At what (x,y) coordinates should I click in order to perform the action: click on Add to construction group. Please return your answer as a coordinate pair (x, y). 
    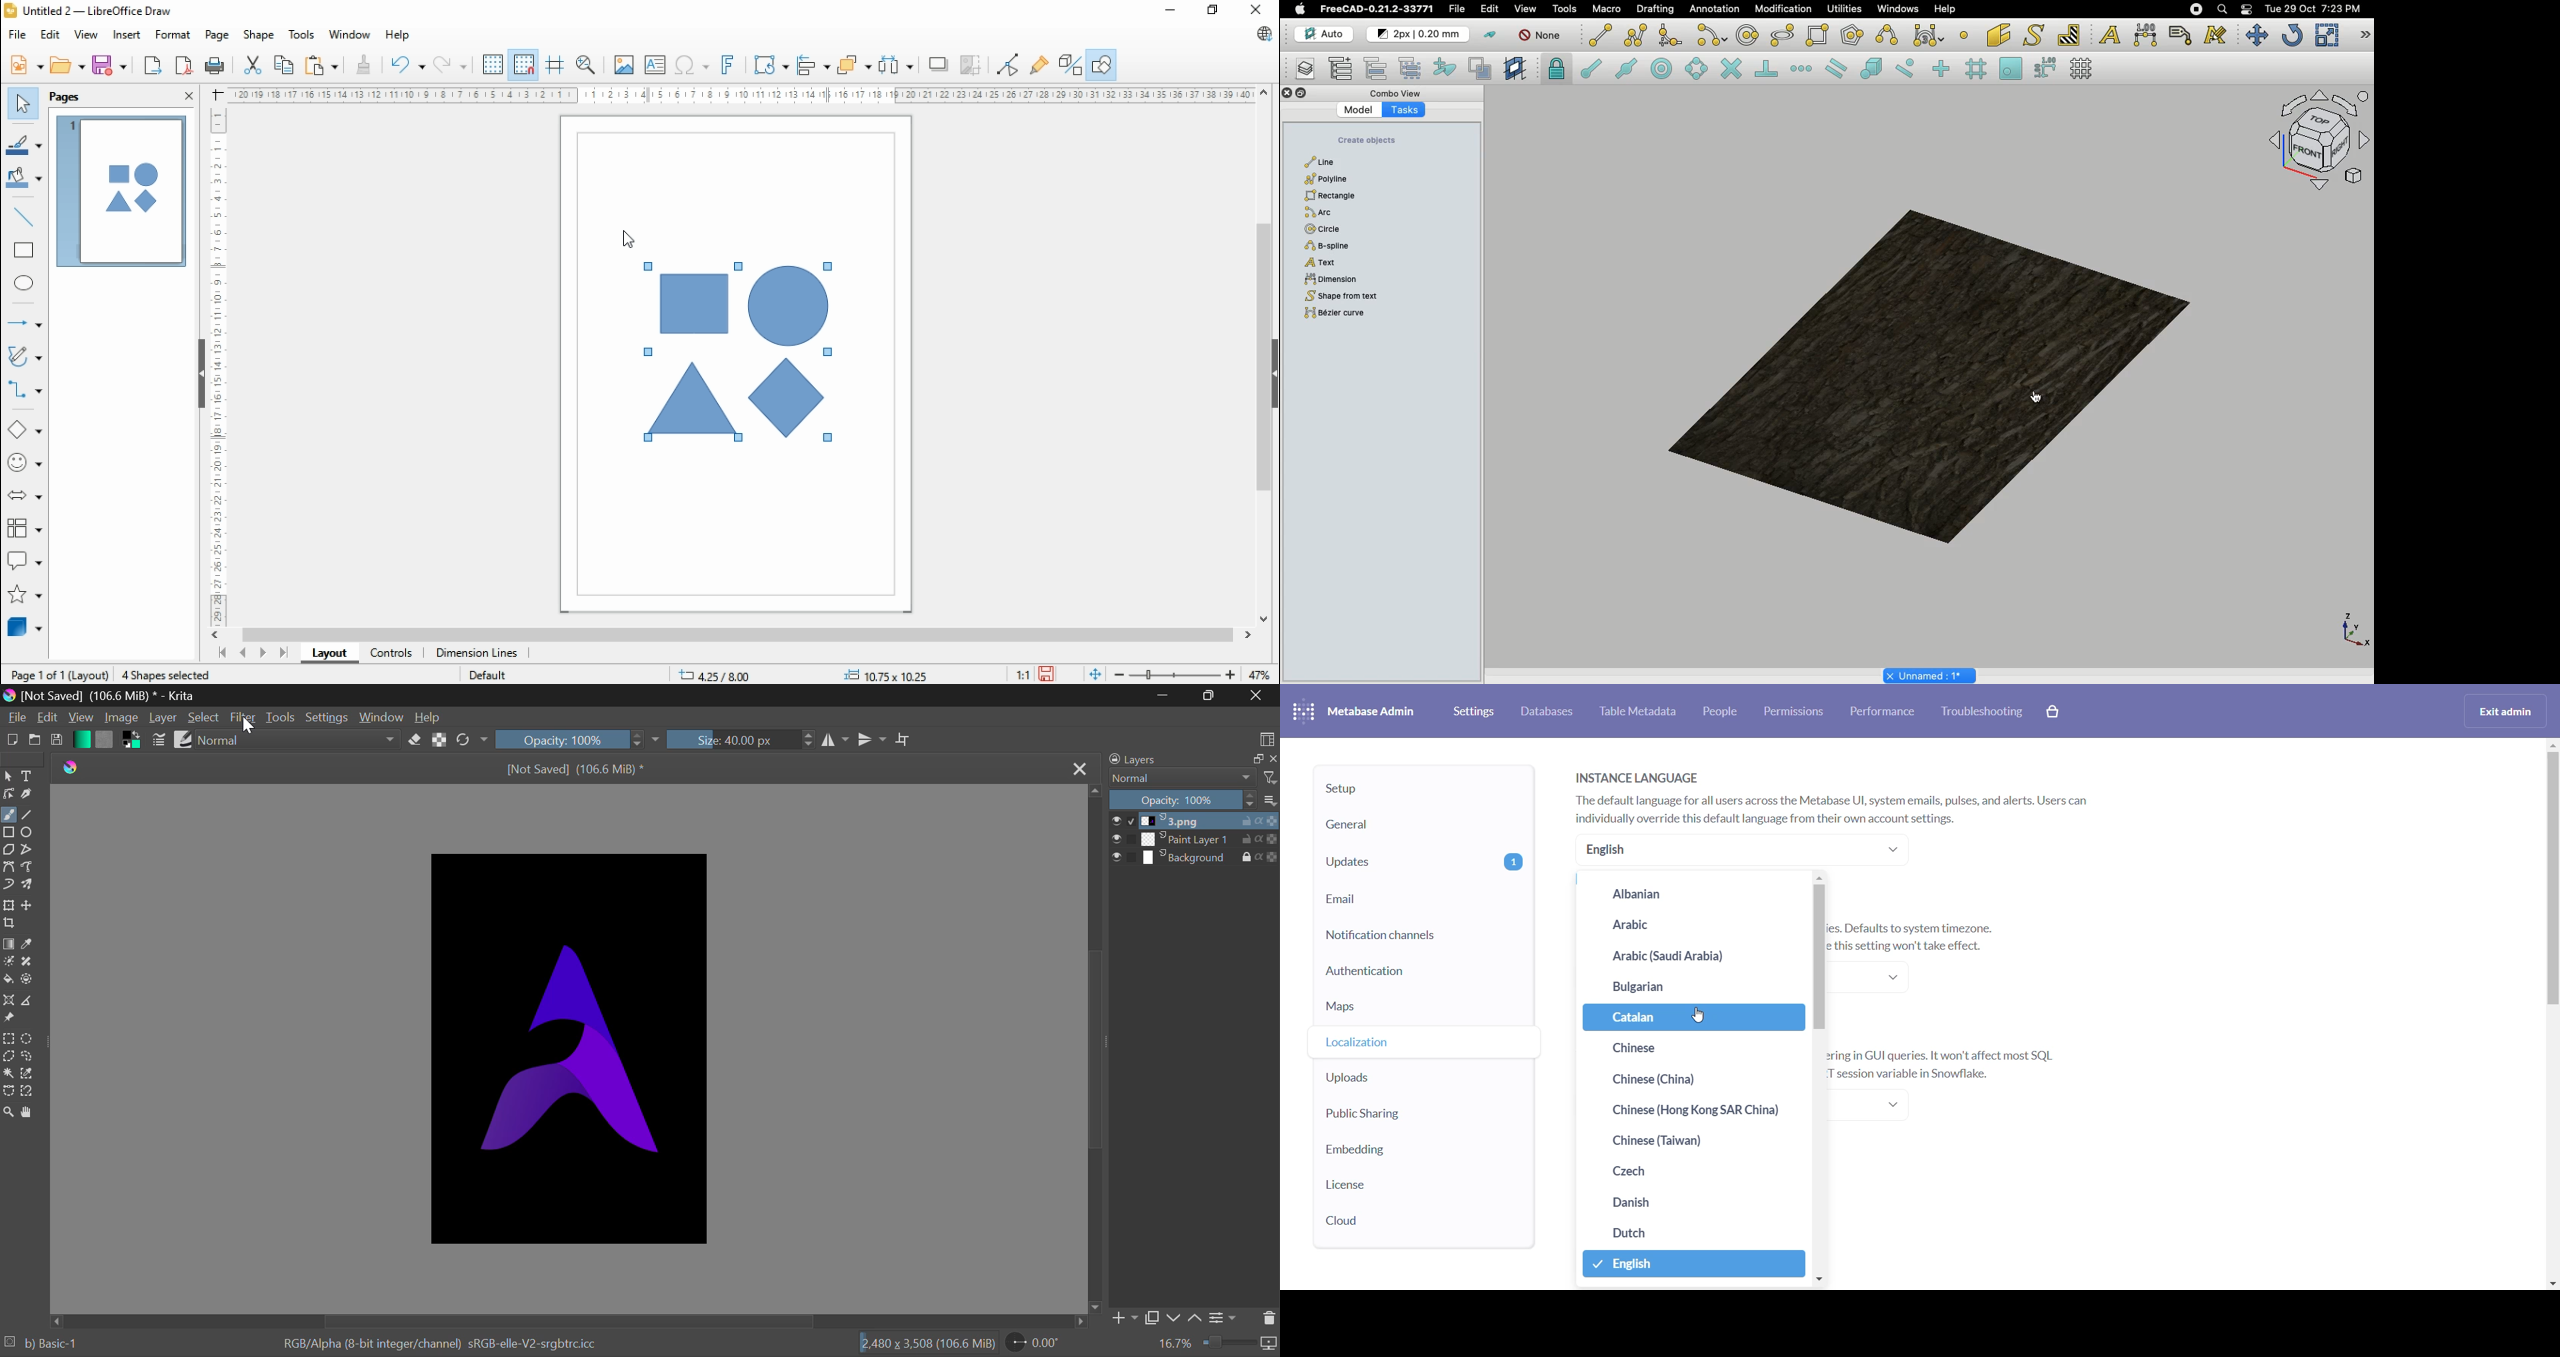
    Looking at the image, I should click on (1446, 70).